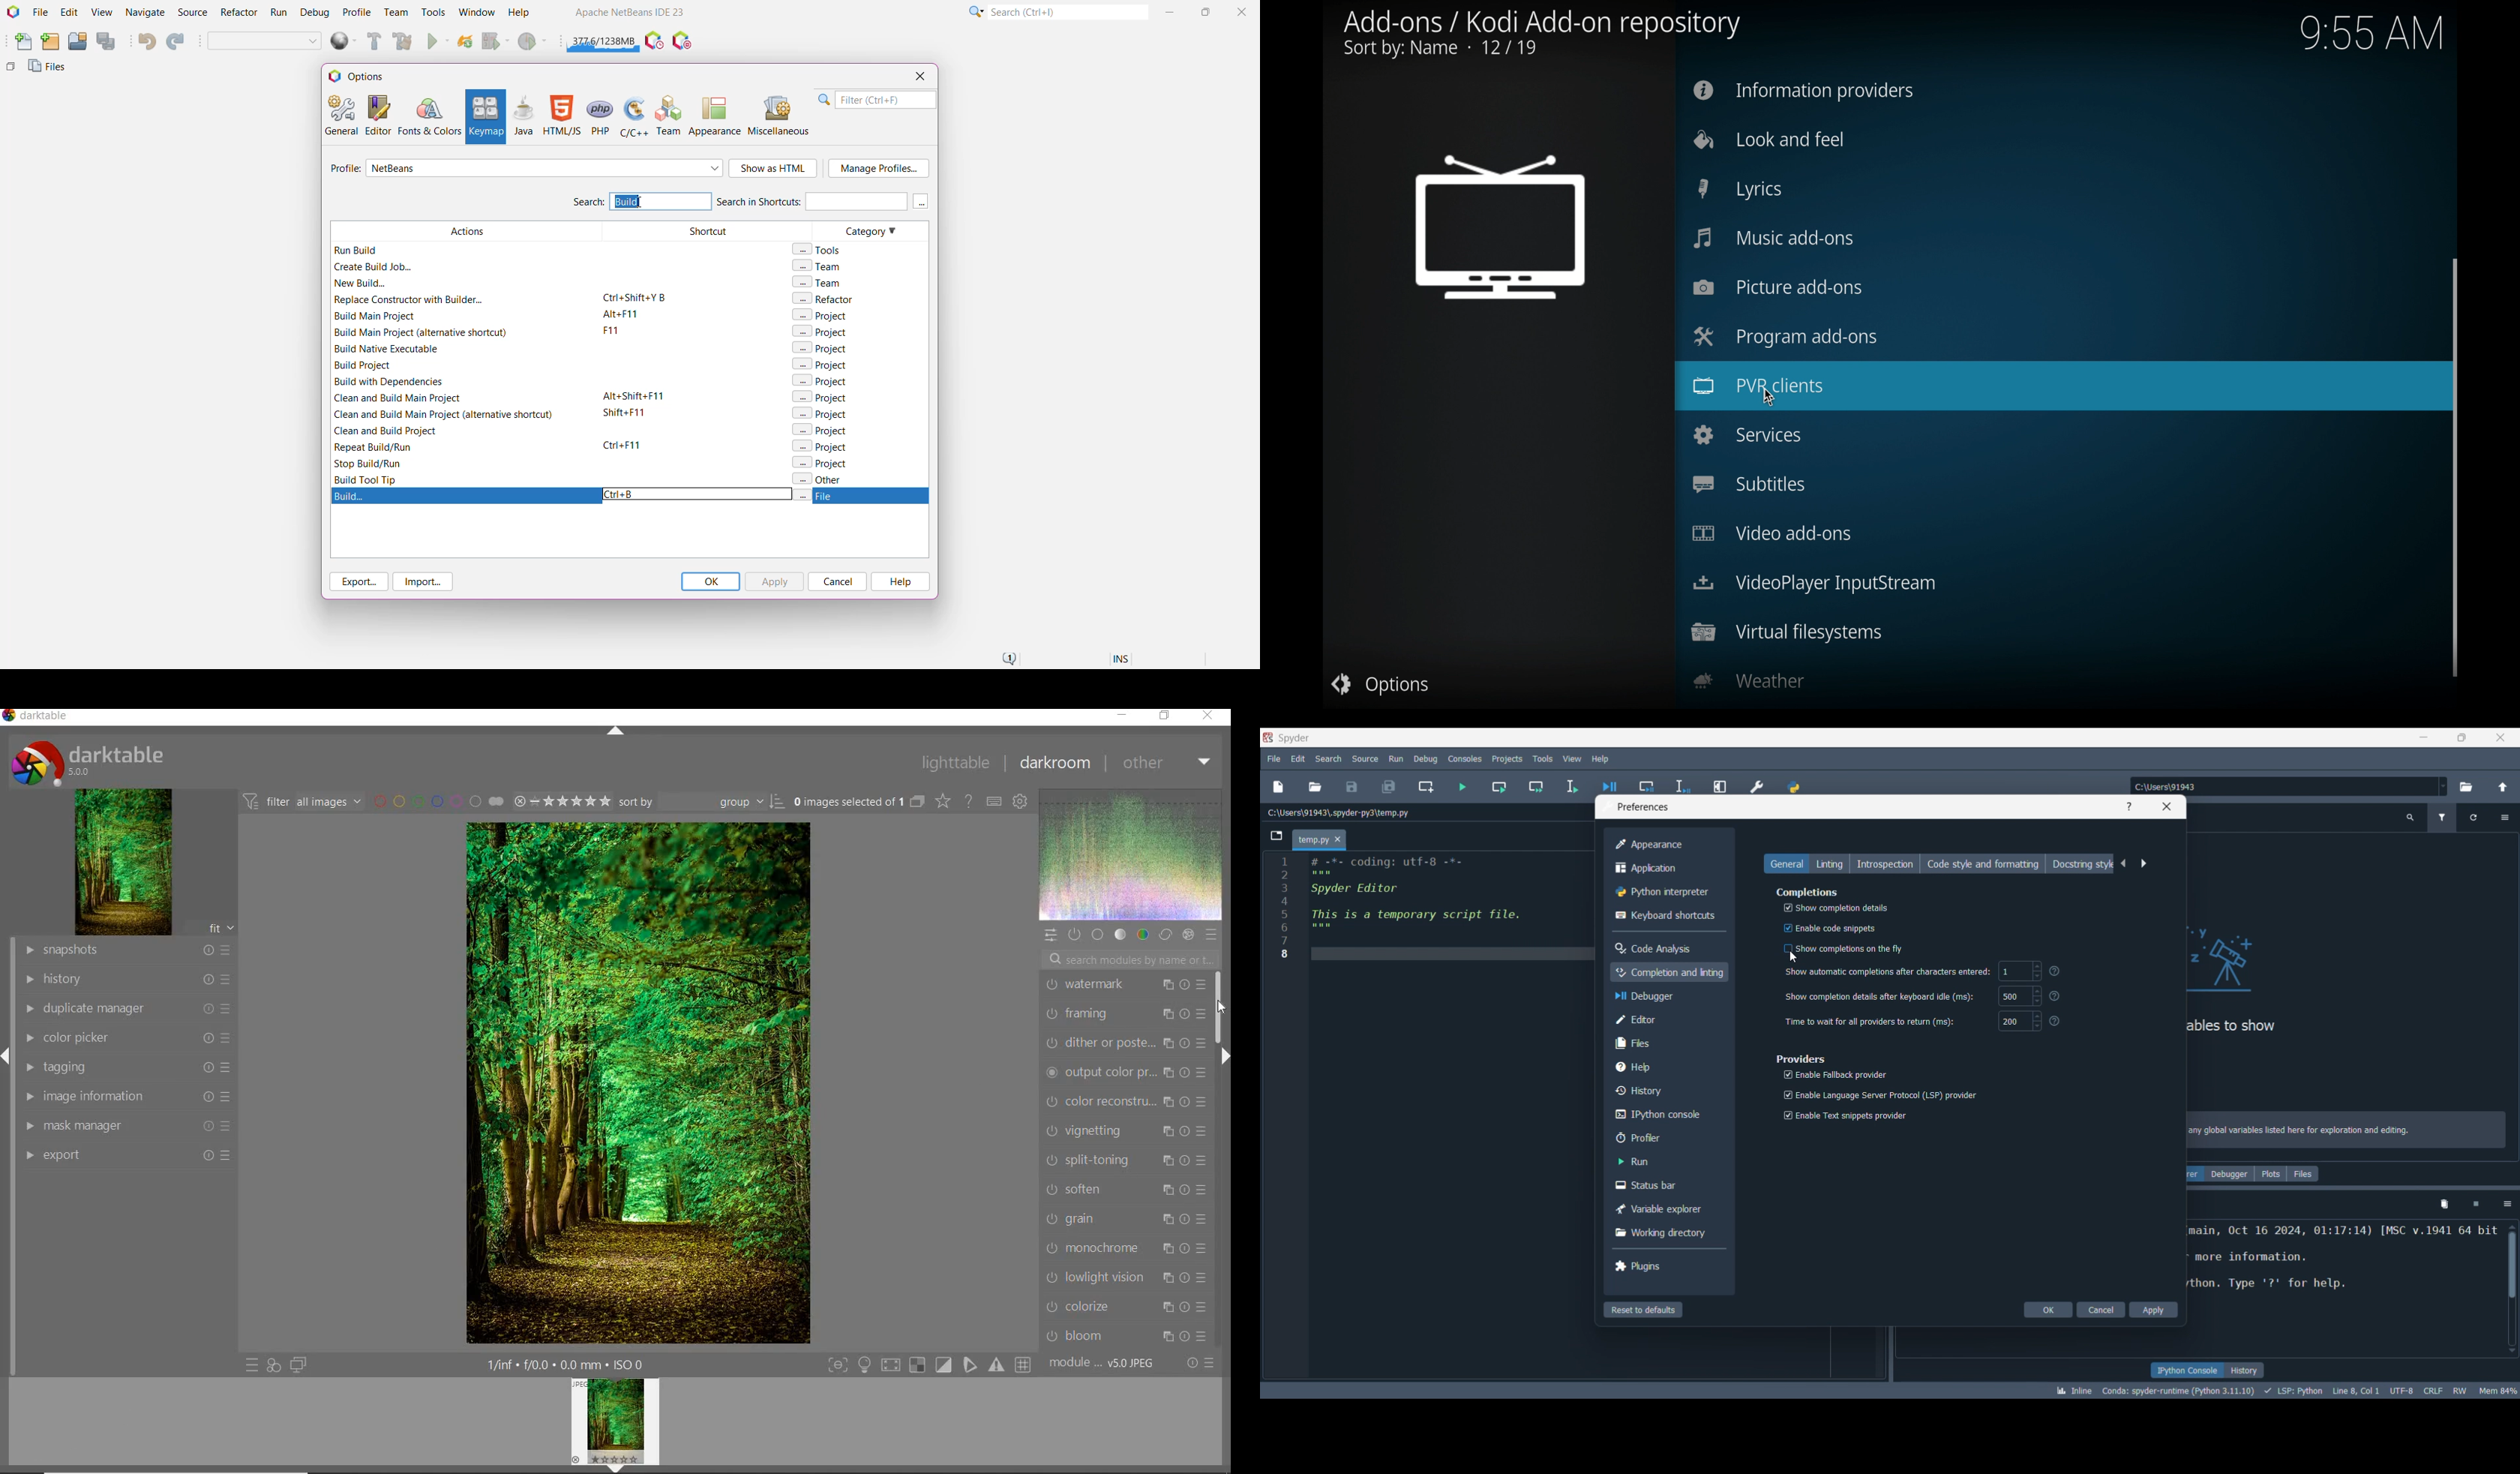  Describe the element at coordinates (2143, 864) in the screenshot. I see `Next` at that location.